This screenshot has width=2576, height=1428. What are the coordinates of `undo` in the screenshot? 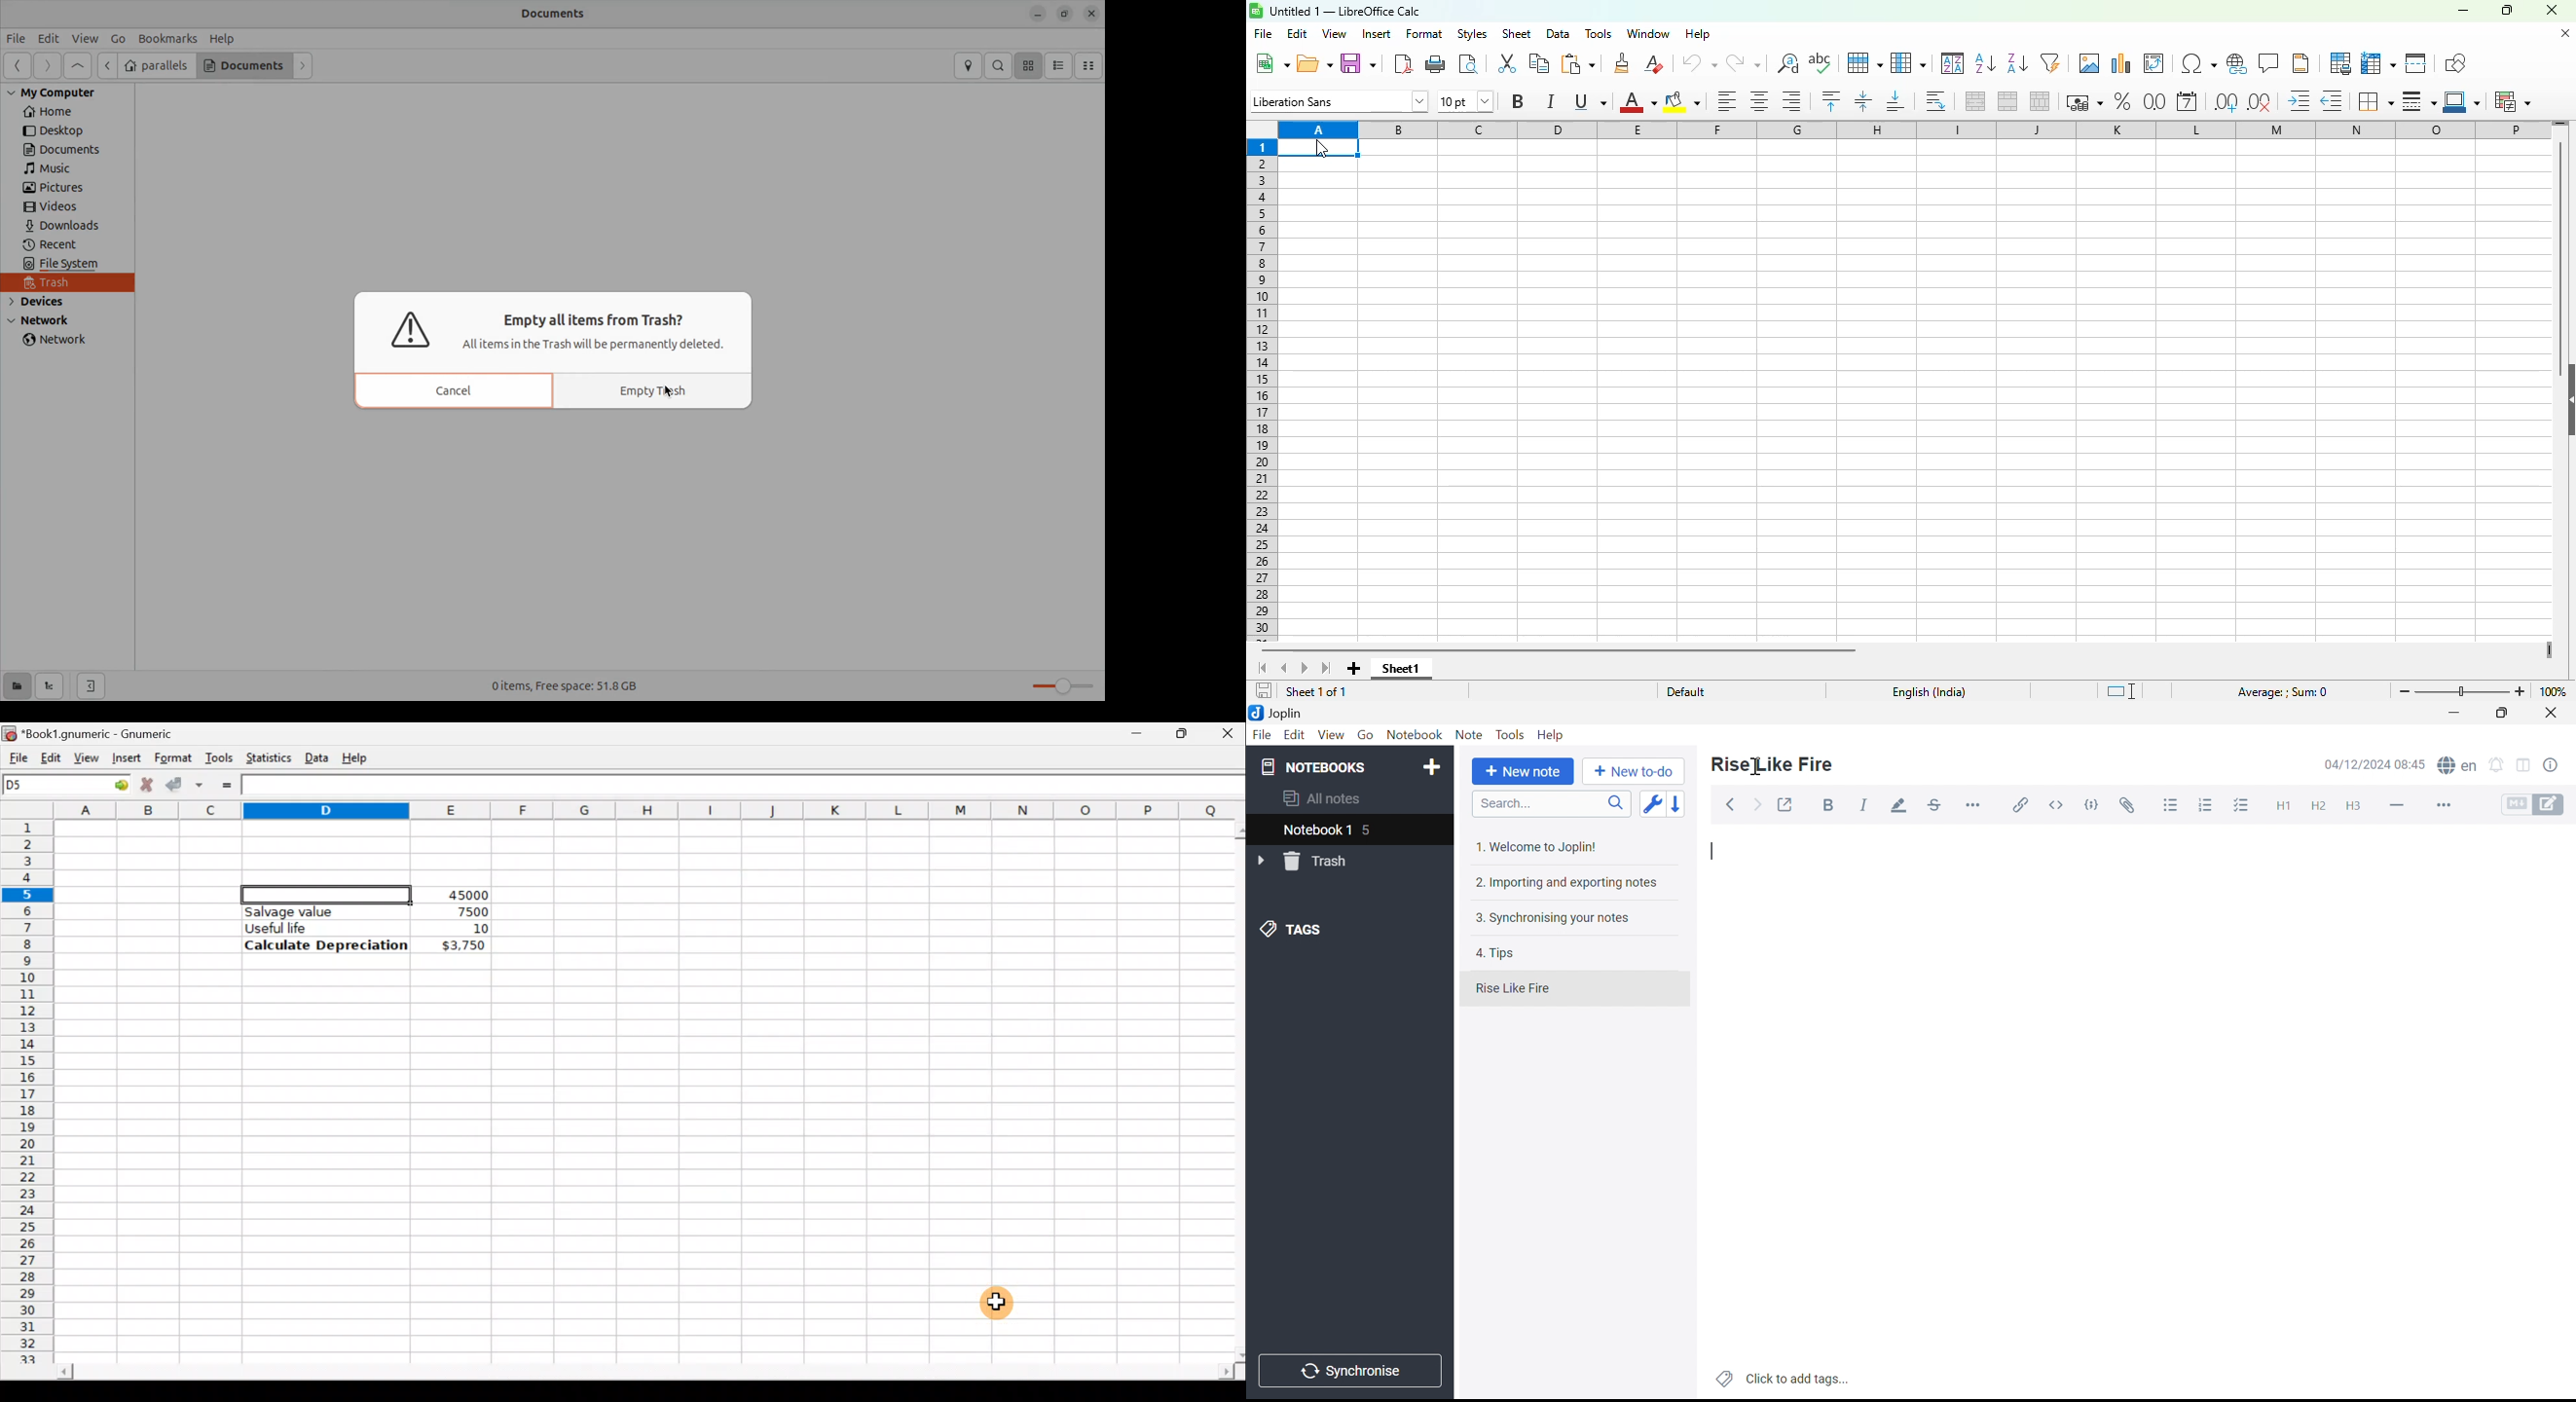 It's located at (1698, 63).